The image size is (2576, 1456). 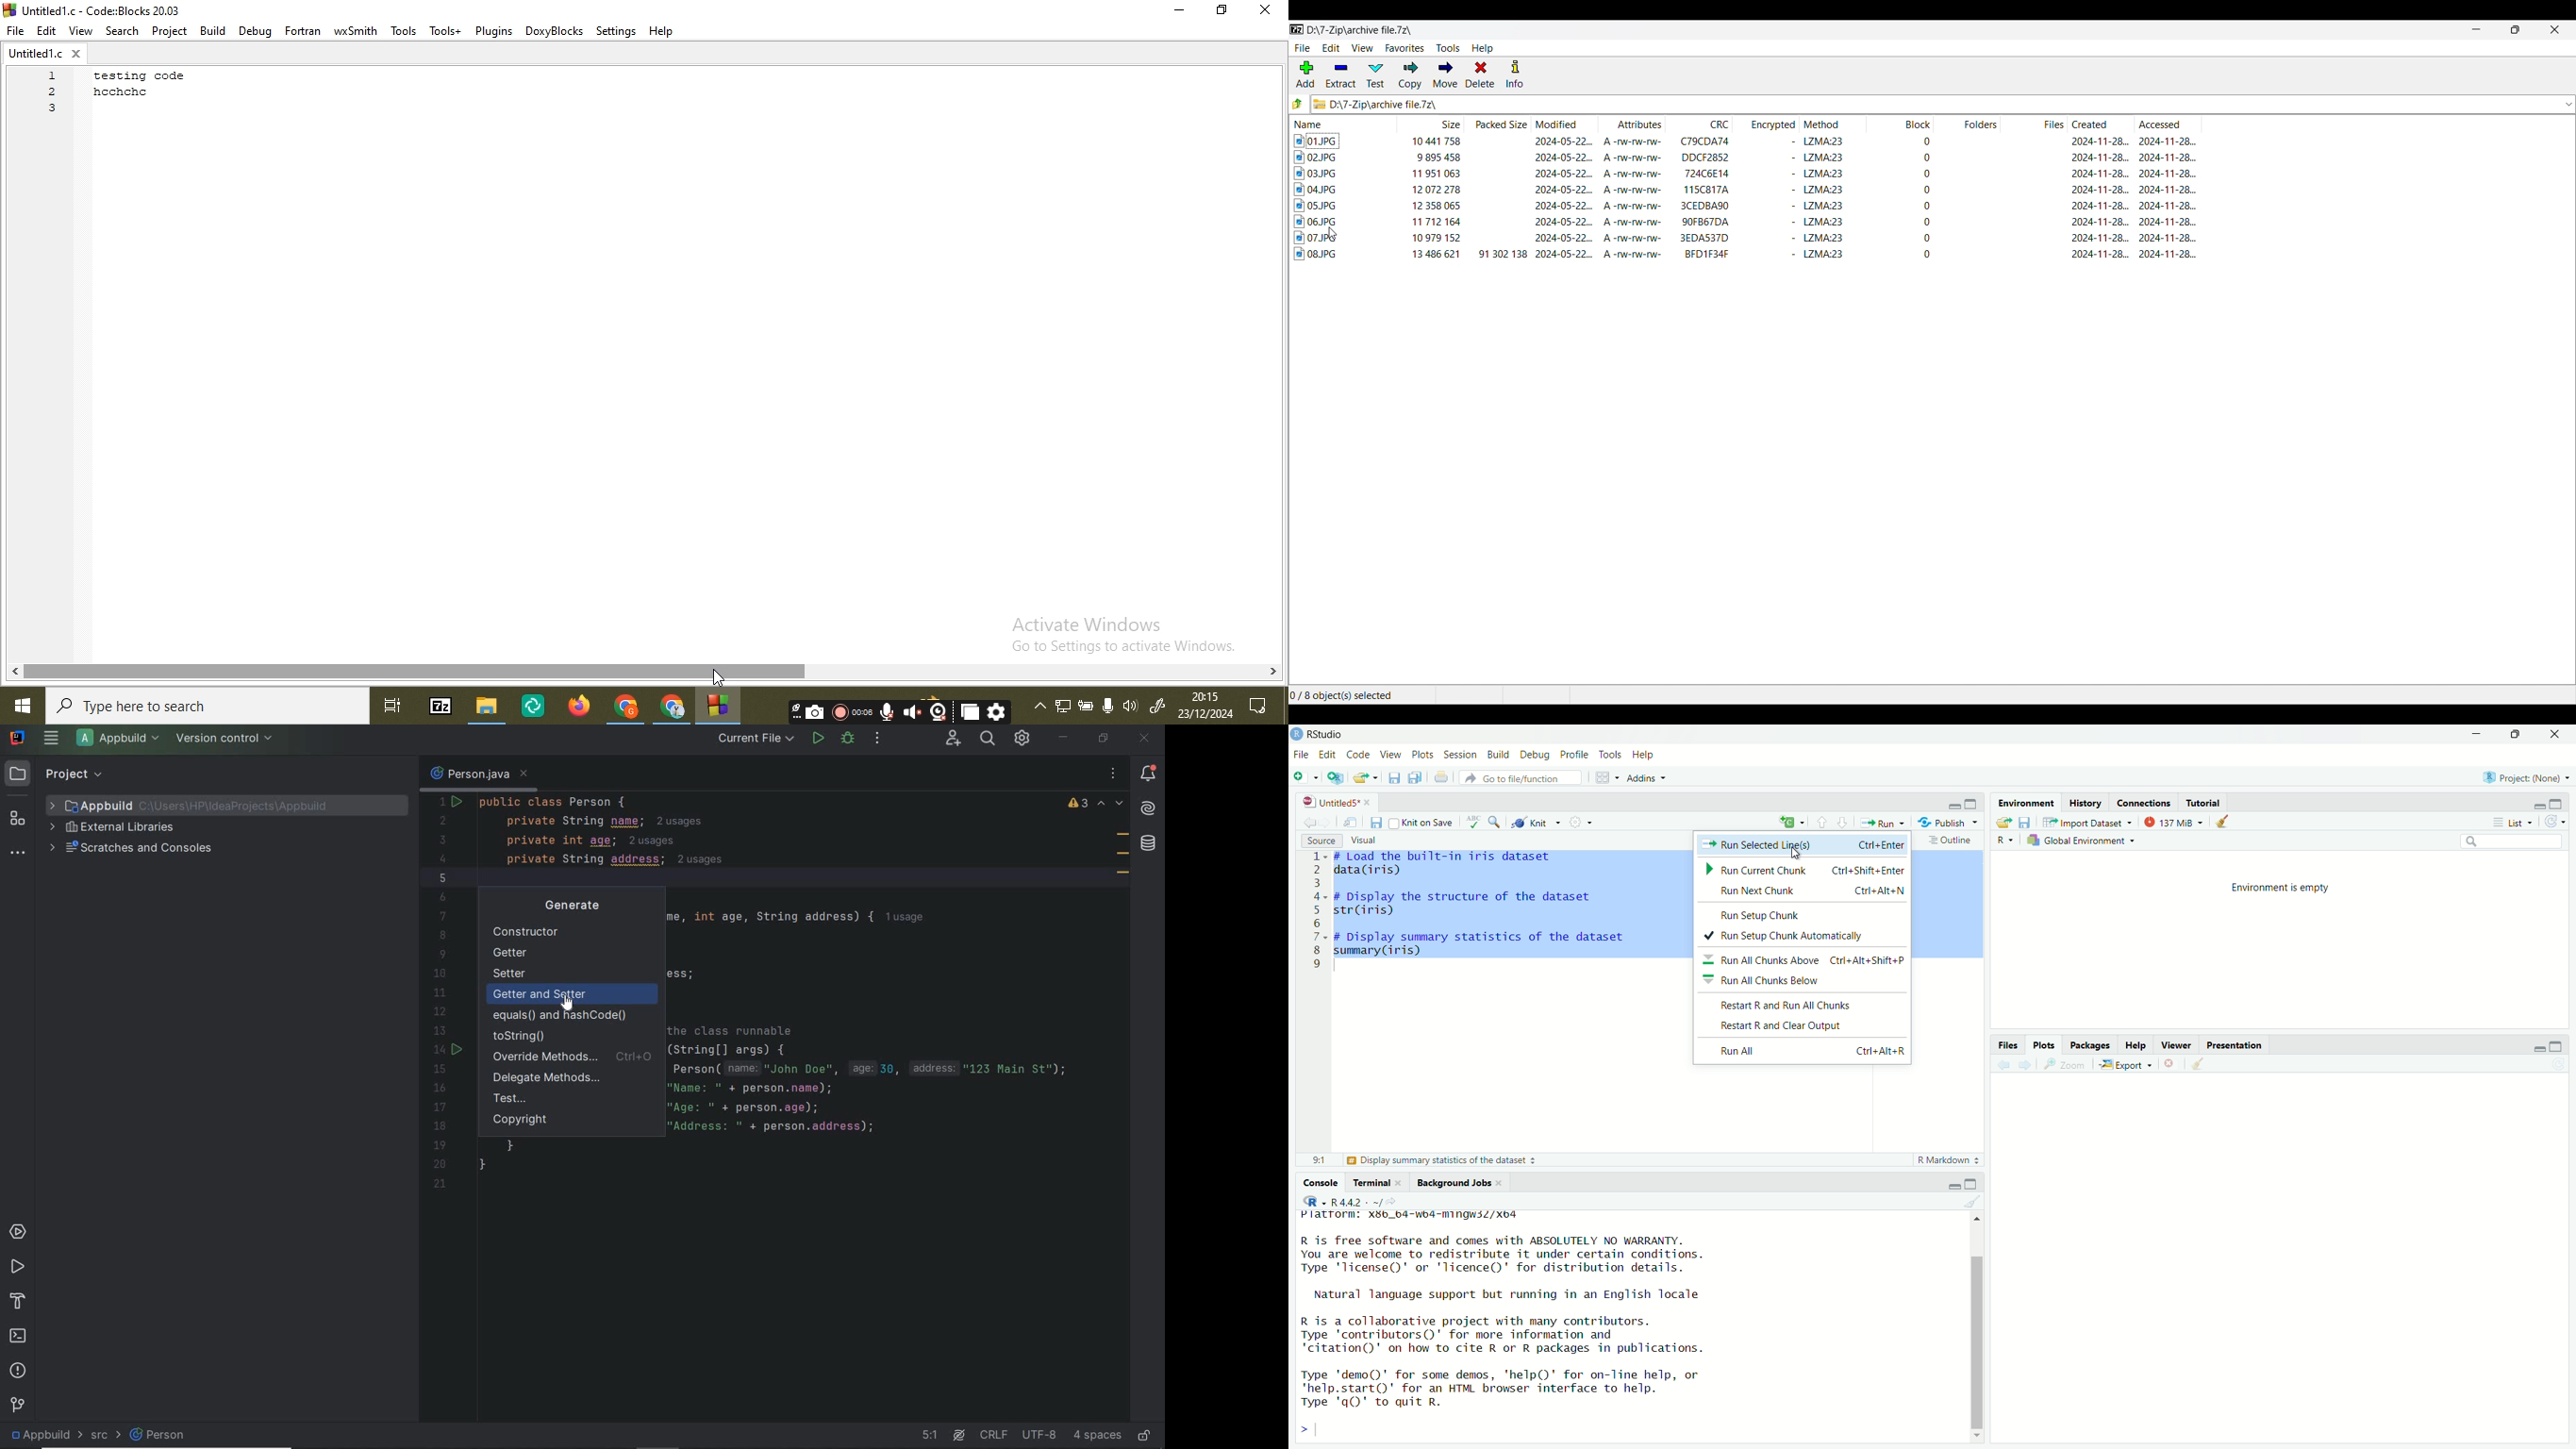 I want to click on Refresh List, so click(x=2558, y=1064).